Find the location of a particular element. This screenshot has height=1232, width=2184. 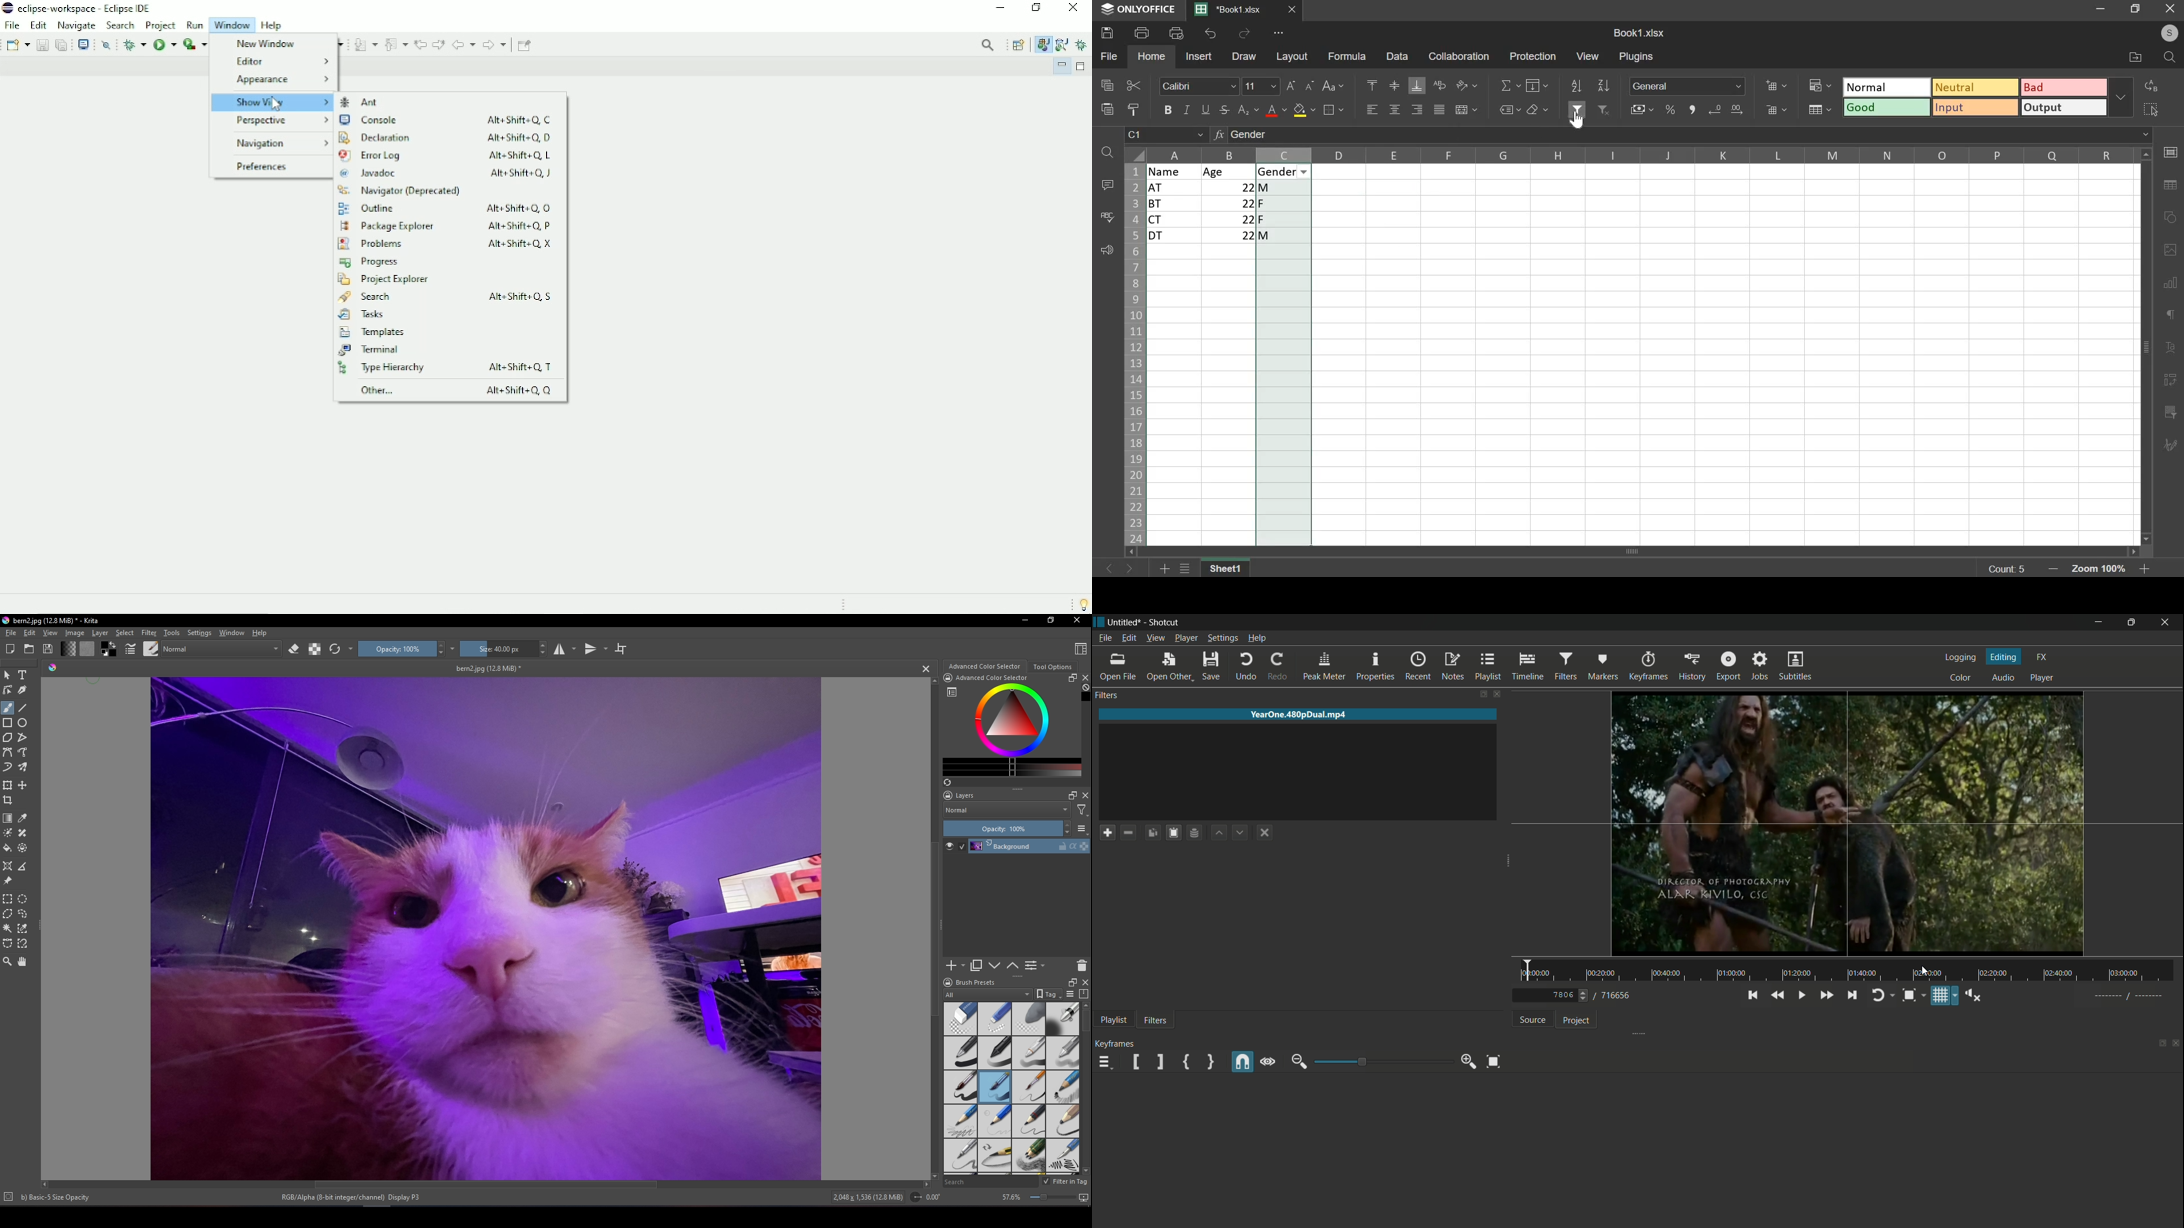

Contiguous selection tool is located at coordinates (8, 928).